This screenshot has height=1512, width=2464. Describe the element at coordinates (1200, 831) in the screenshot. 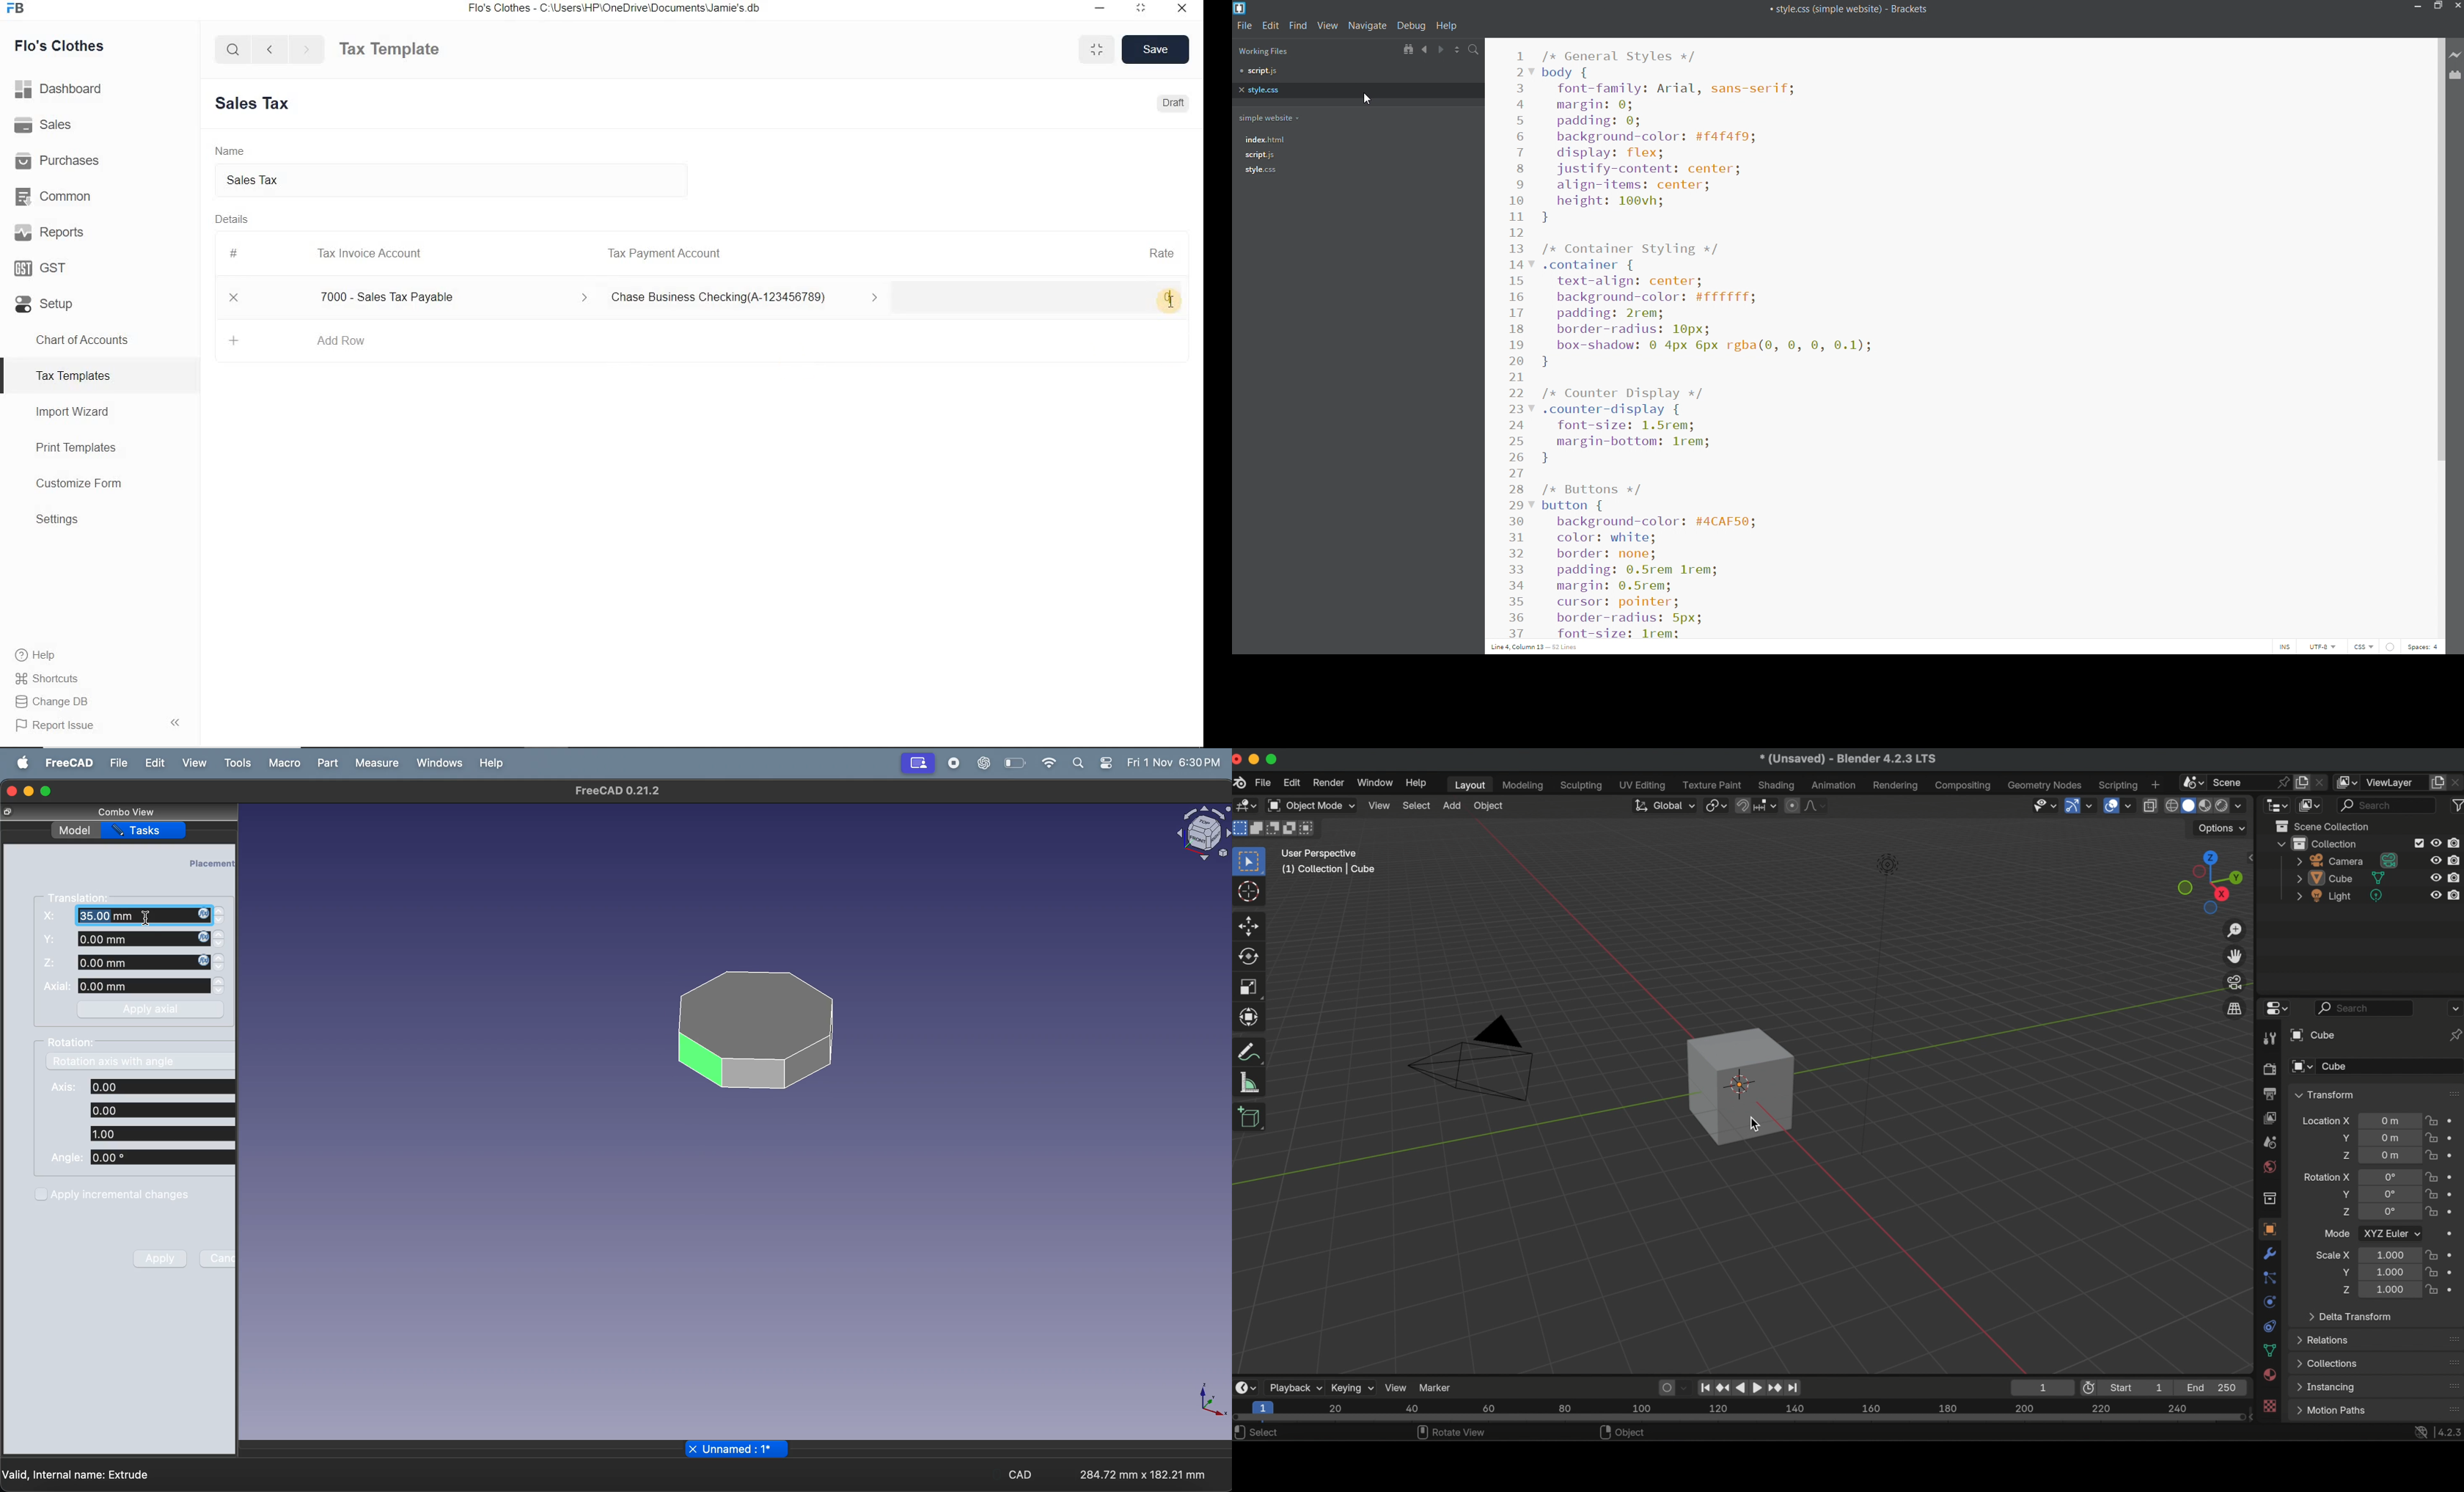

I see `object view` at that location.